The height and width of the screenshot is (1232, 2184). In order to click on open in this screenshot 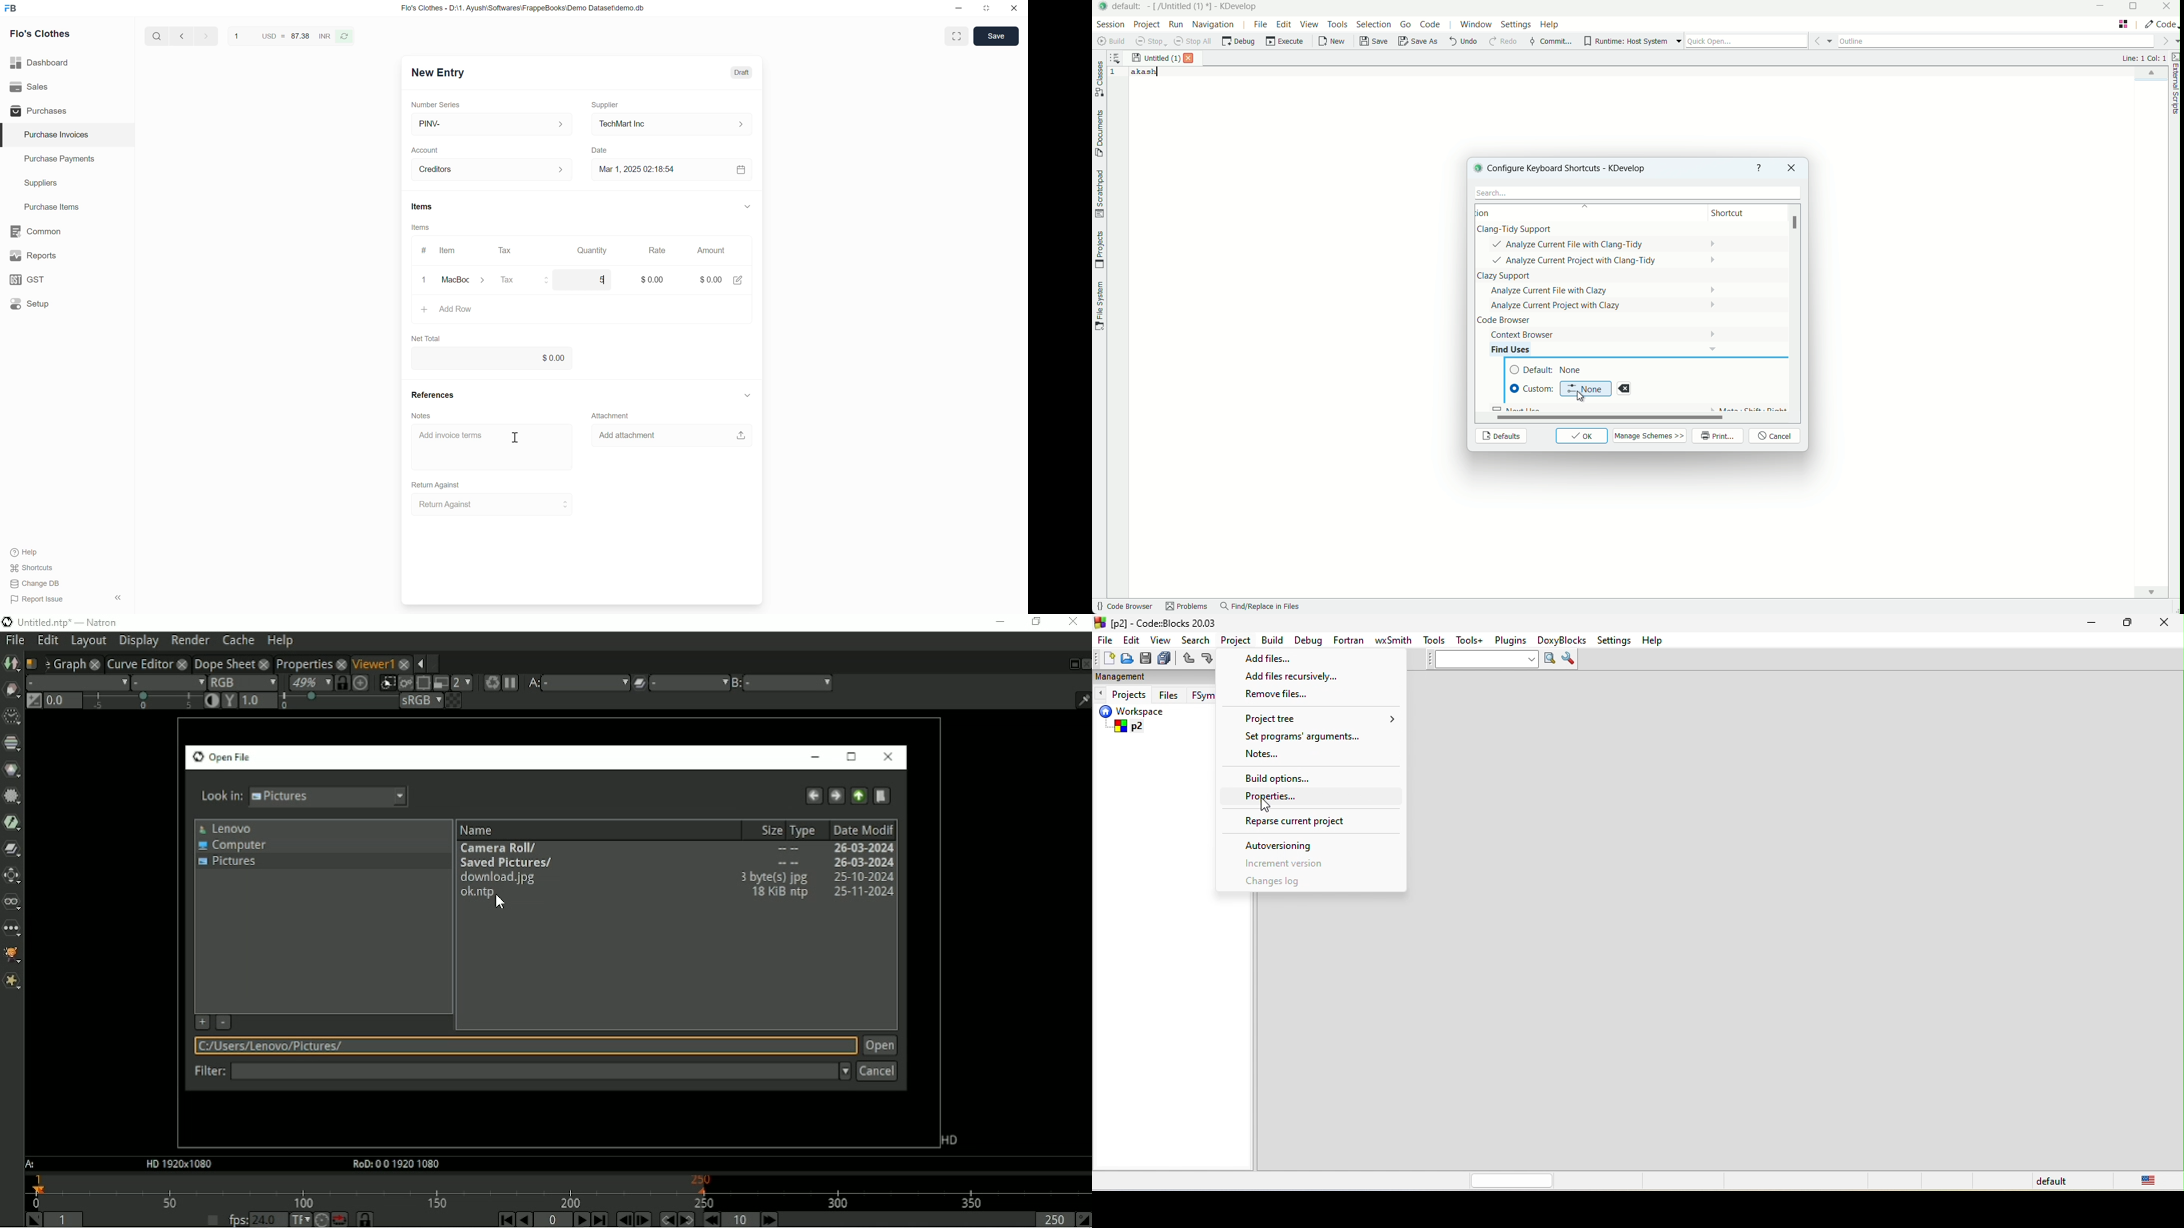, I will do `click(1125, 661)`.